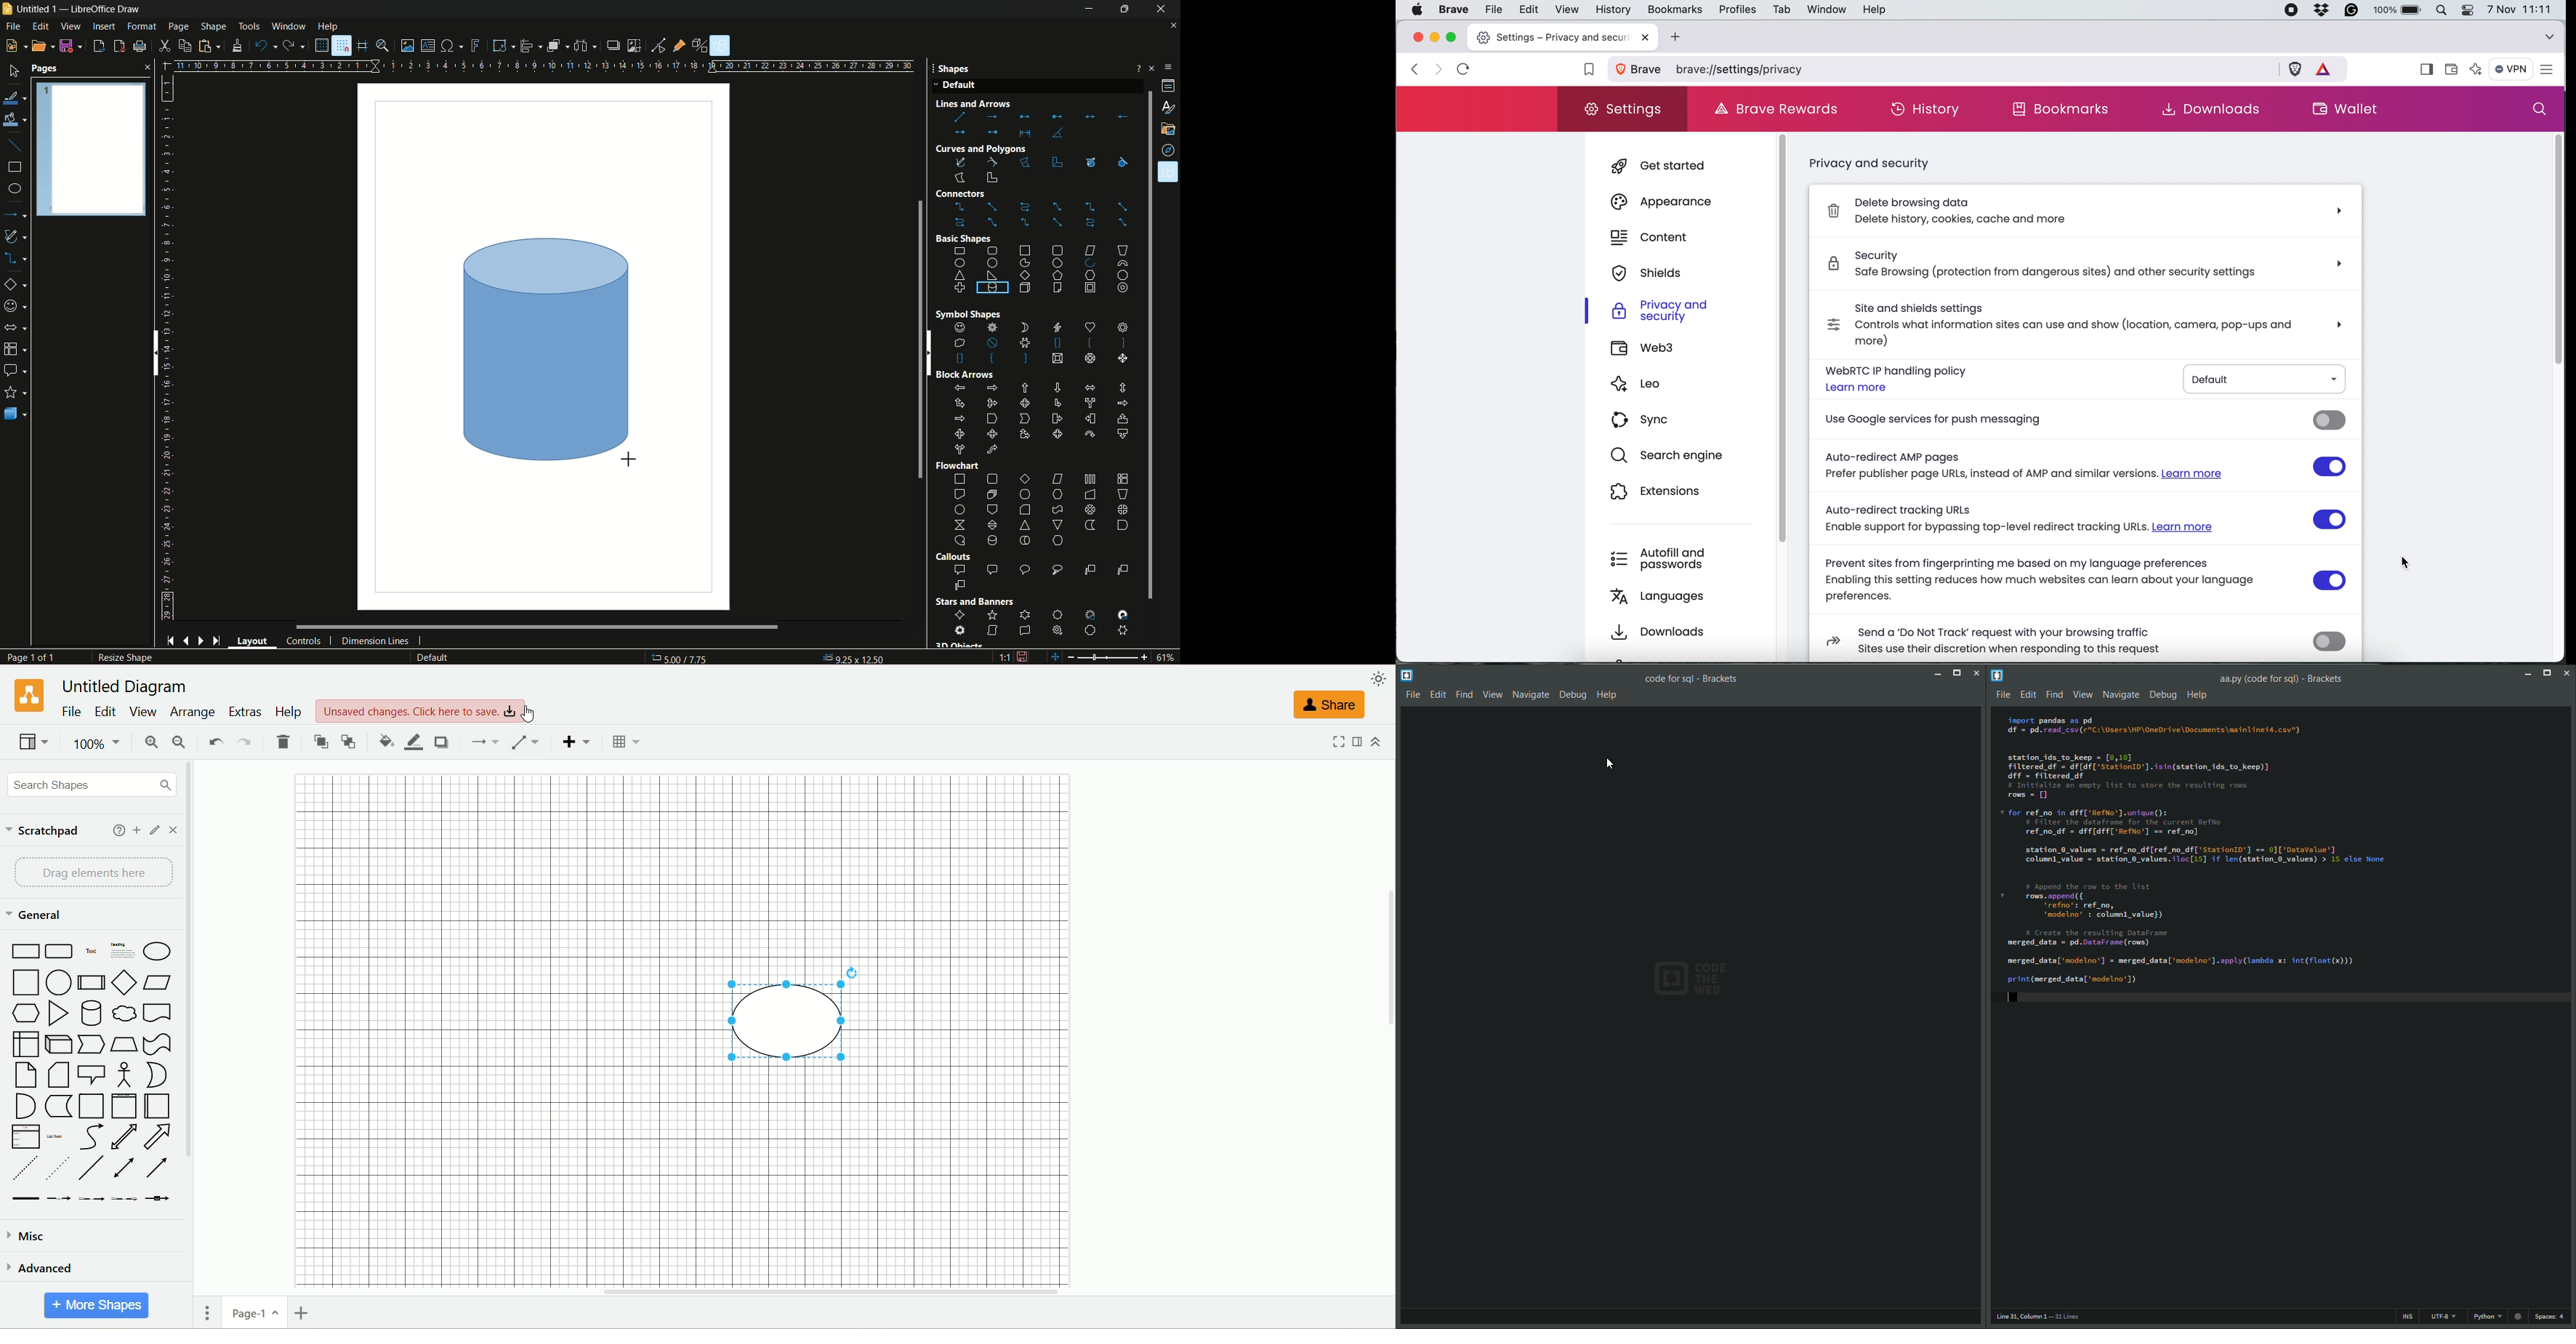 This screenshot has width=2576, height=1344. What do you see at coordinates (58, 1138) in the screenshot?
I see `list items` at bounding box center [58, 1138].